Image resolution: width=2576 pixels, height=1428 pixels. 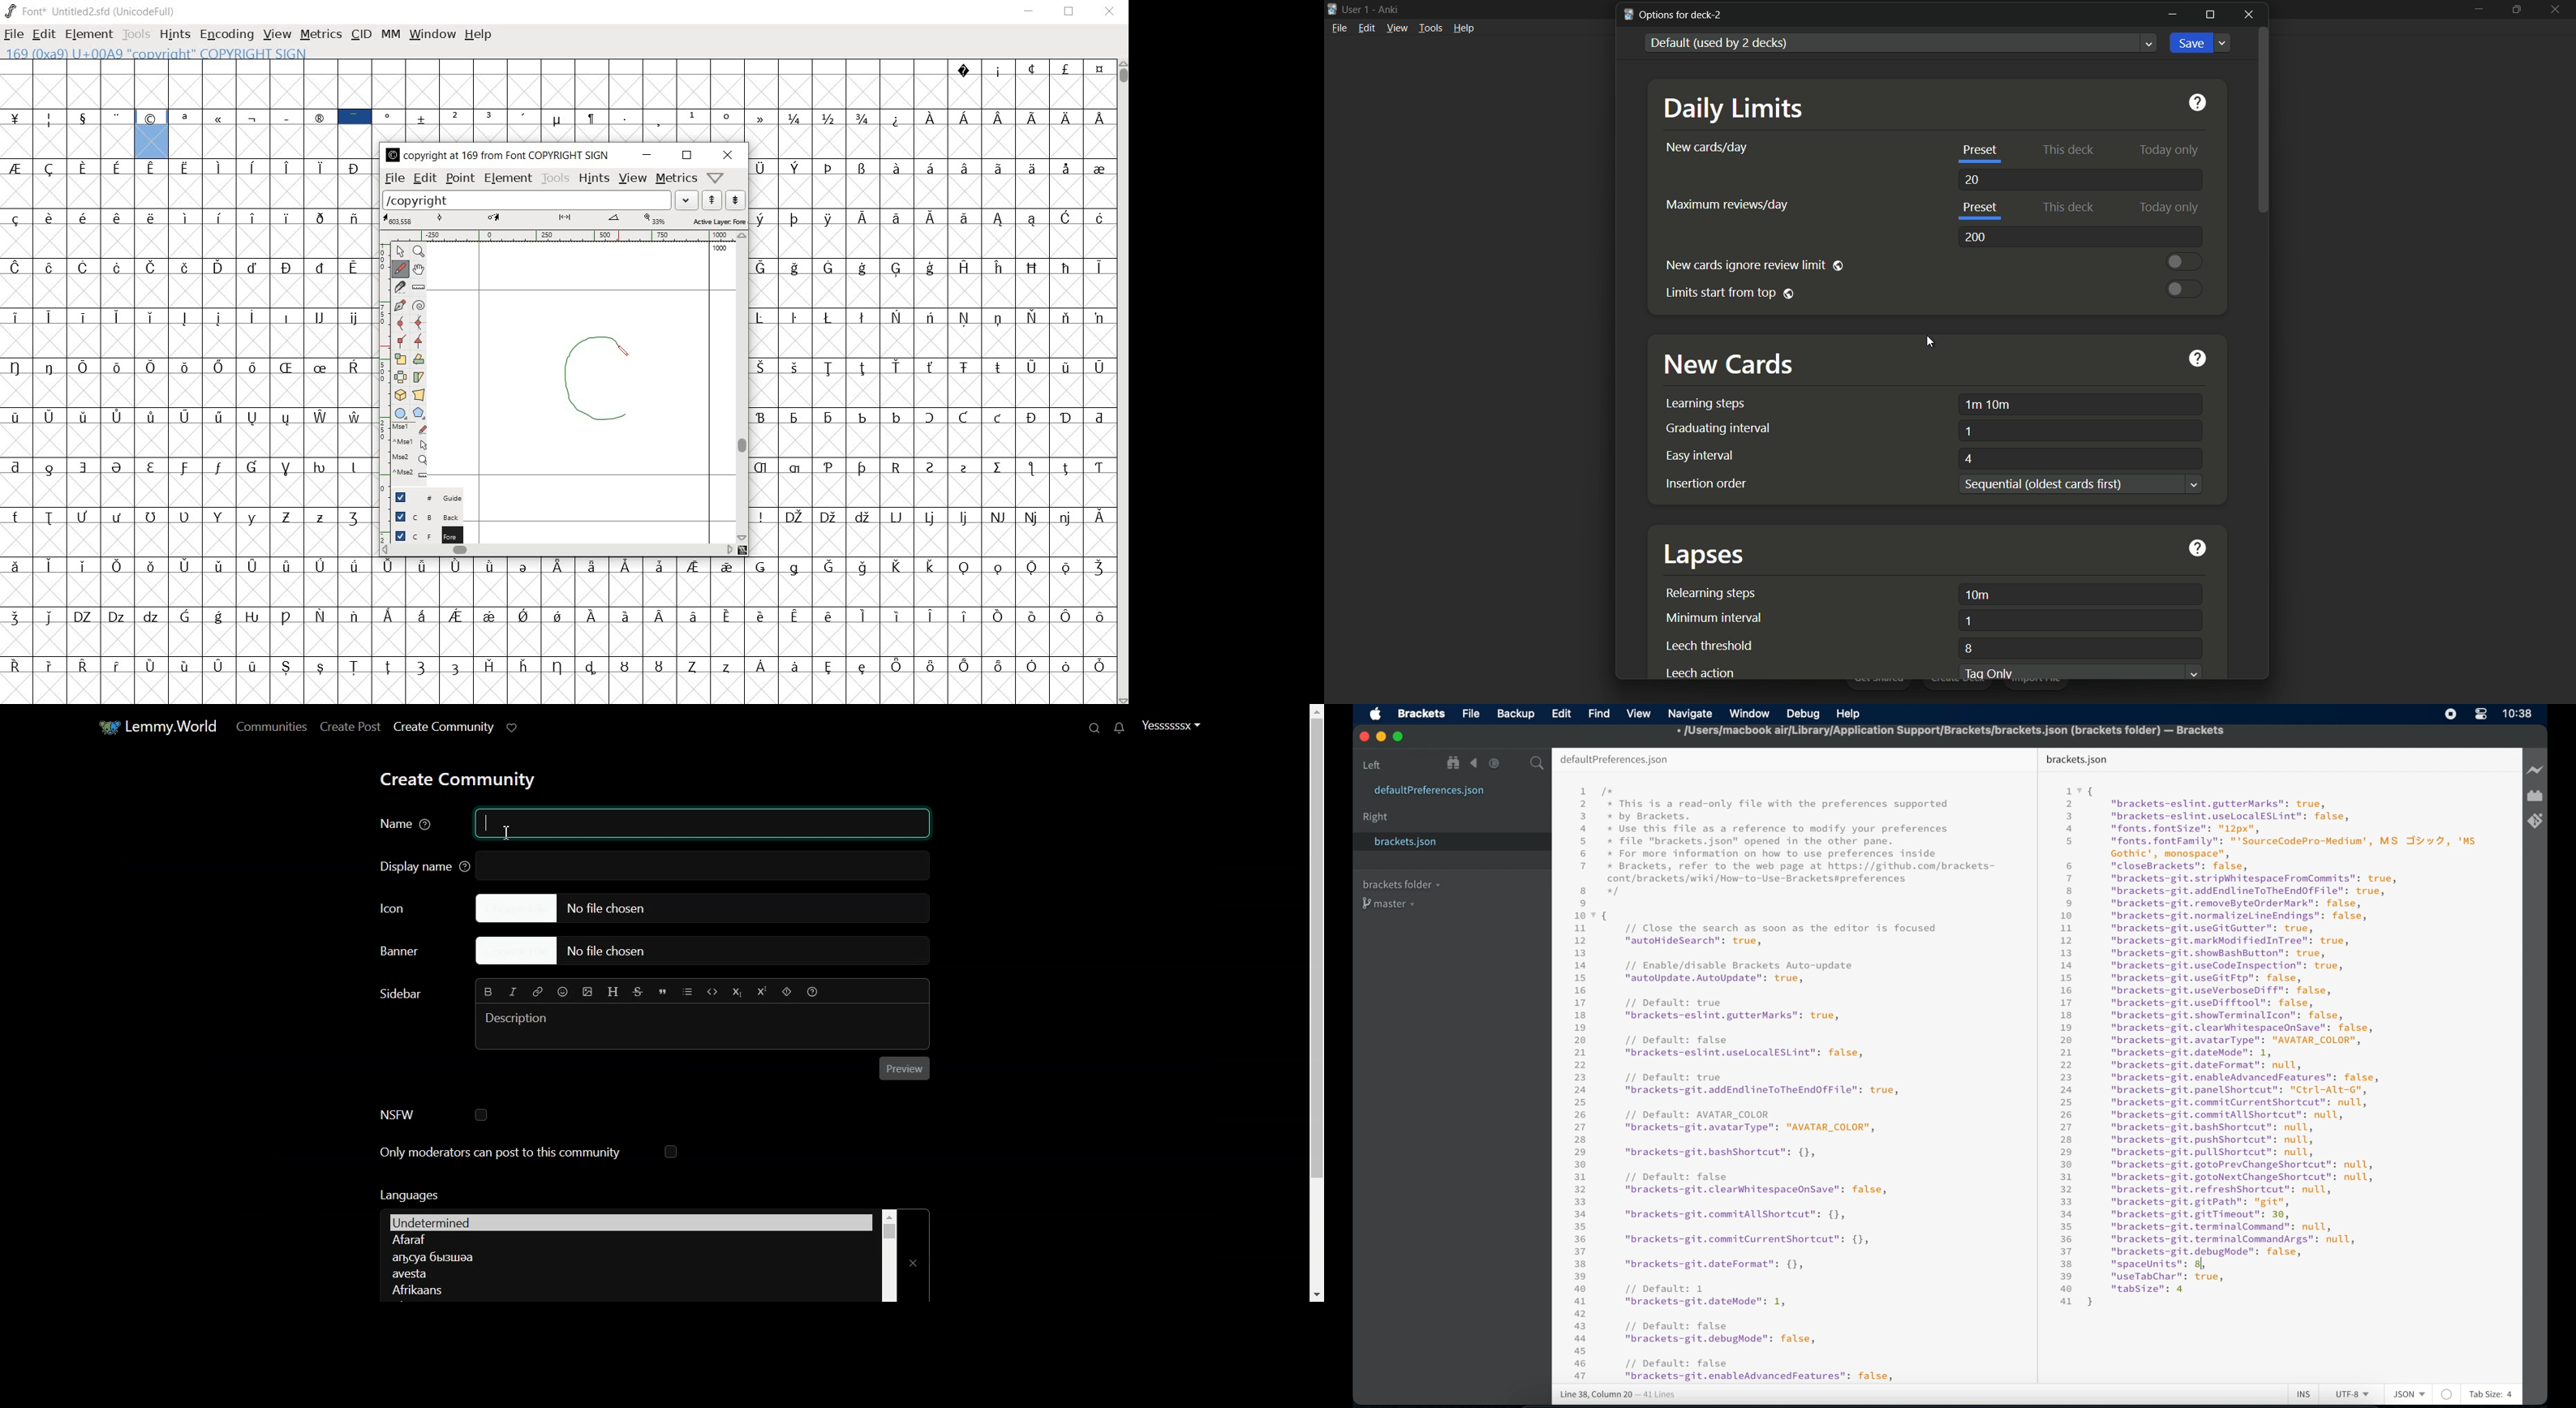 What do you see at coordinates (2066, 485) in the screenshot?
I see `text` at bounding box center [2066, 485].